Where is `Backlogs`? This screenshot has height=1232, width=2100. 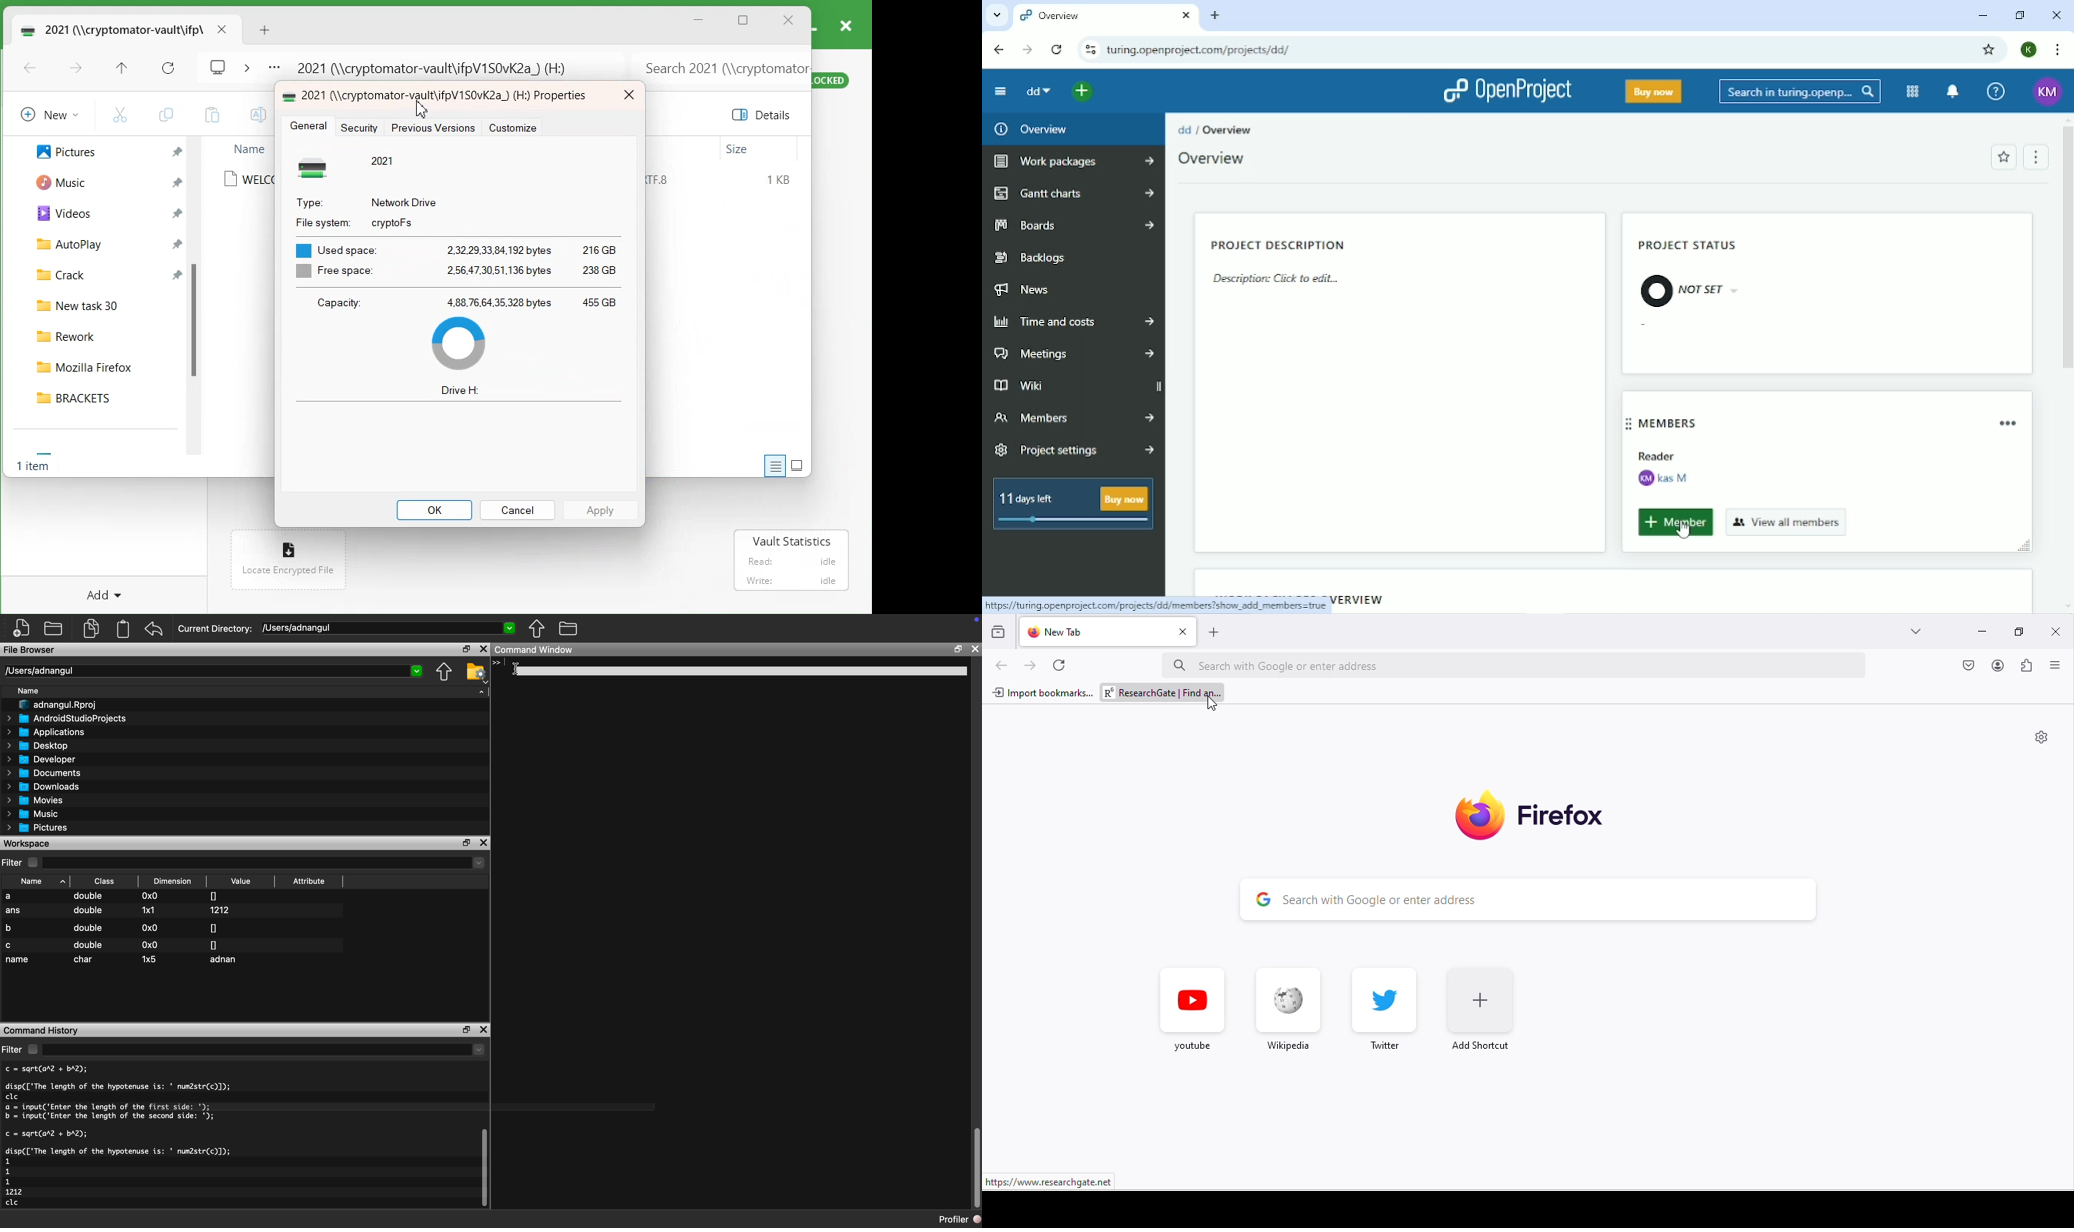 Backlogs is located at coordinates (1032, 258).